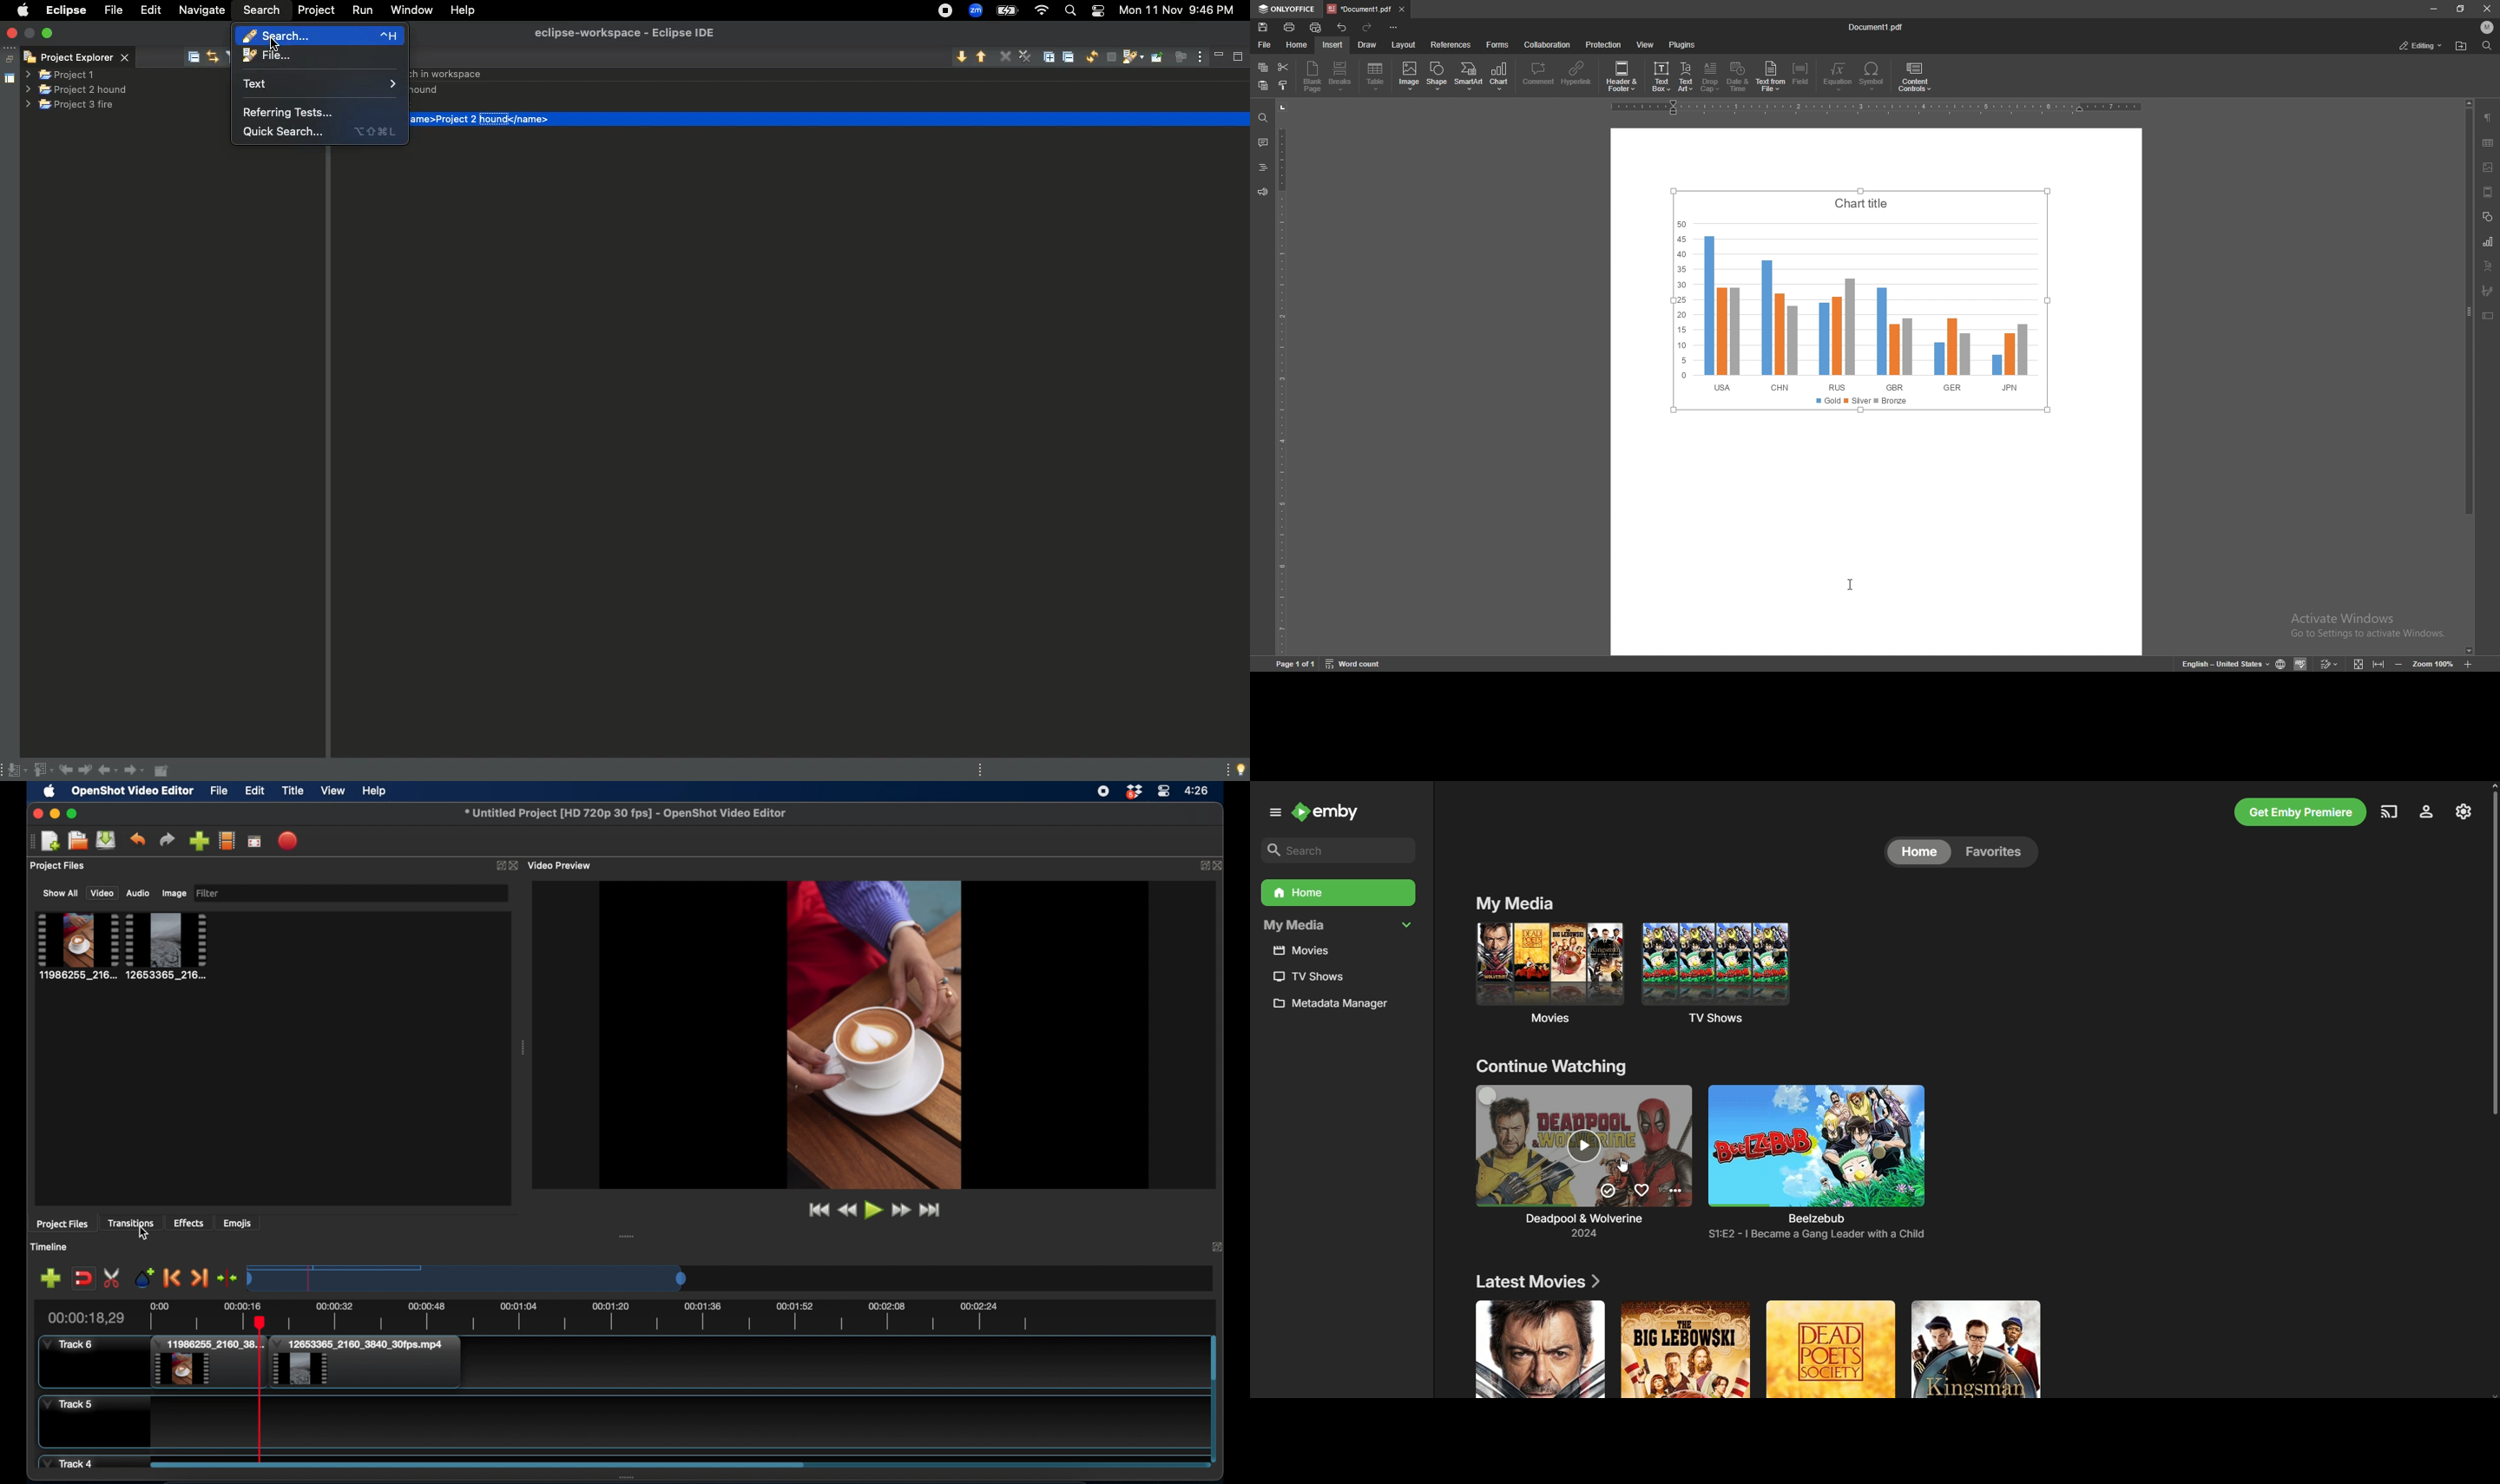  Describe the element at coordinates (846, 1210) in the screenshot. I see `rewind` at that location.